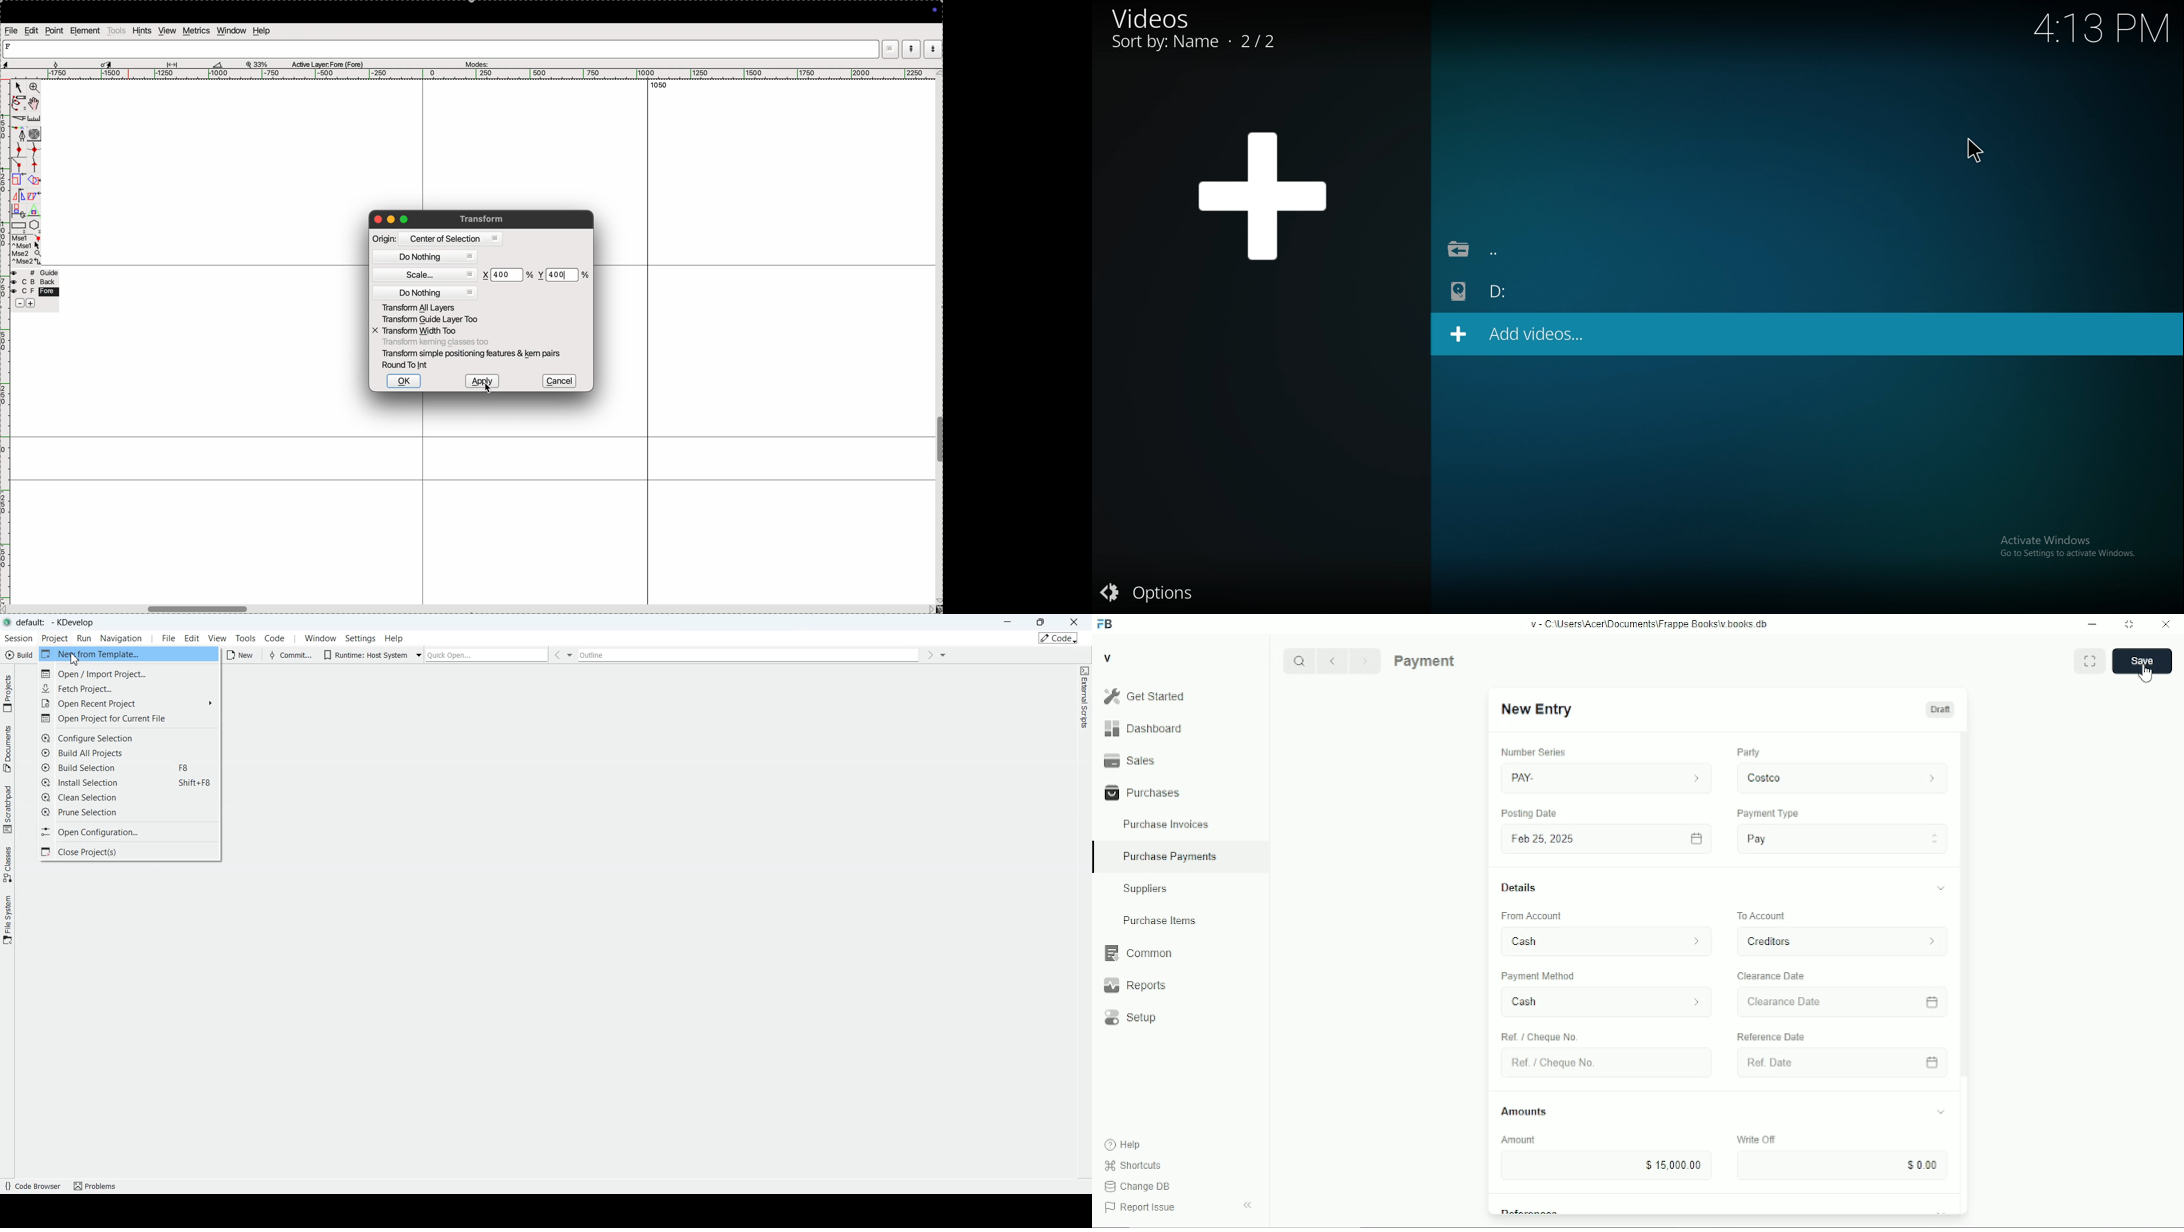 This screenshot has width=2184, height=1232. Describe the element at coordinates (1181, 985) in the screenshot. I see `Reports` at that location.